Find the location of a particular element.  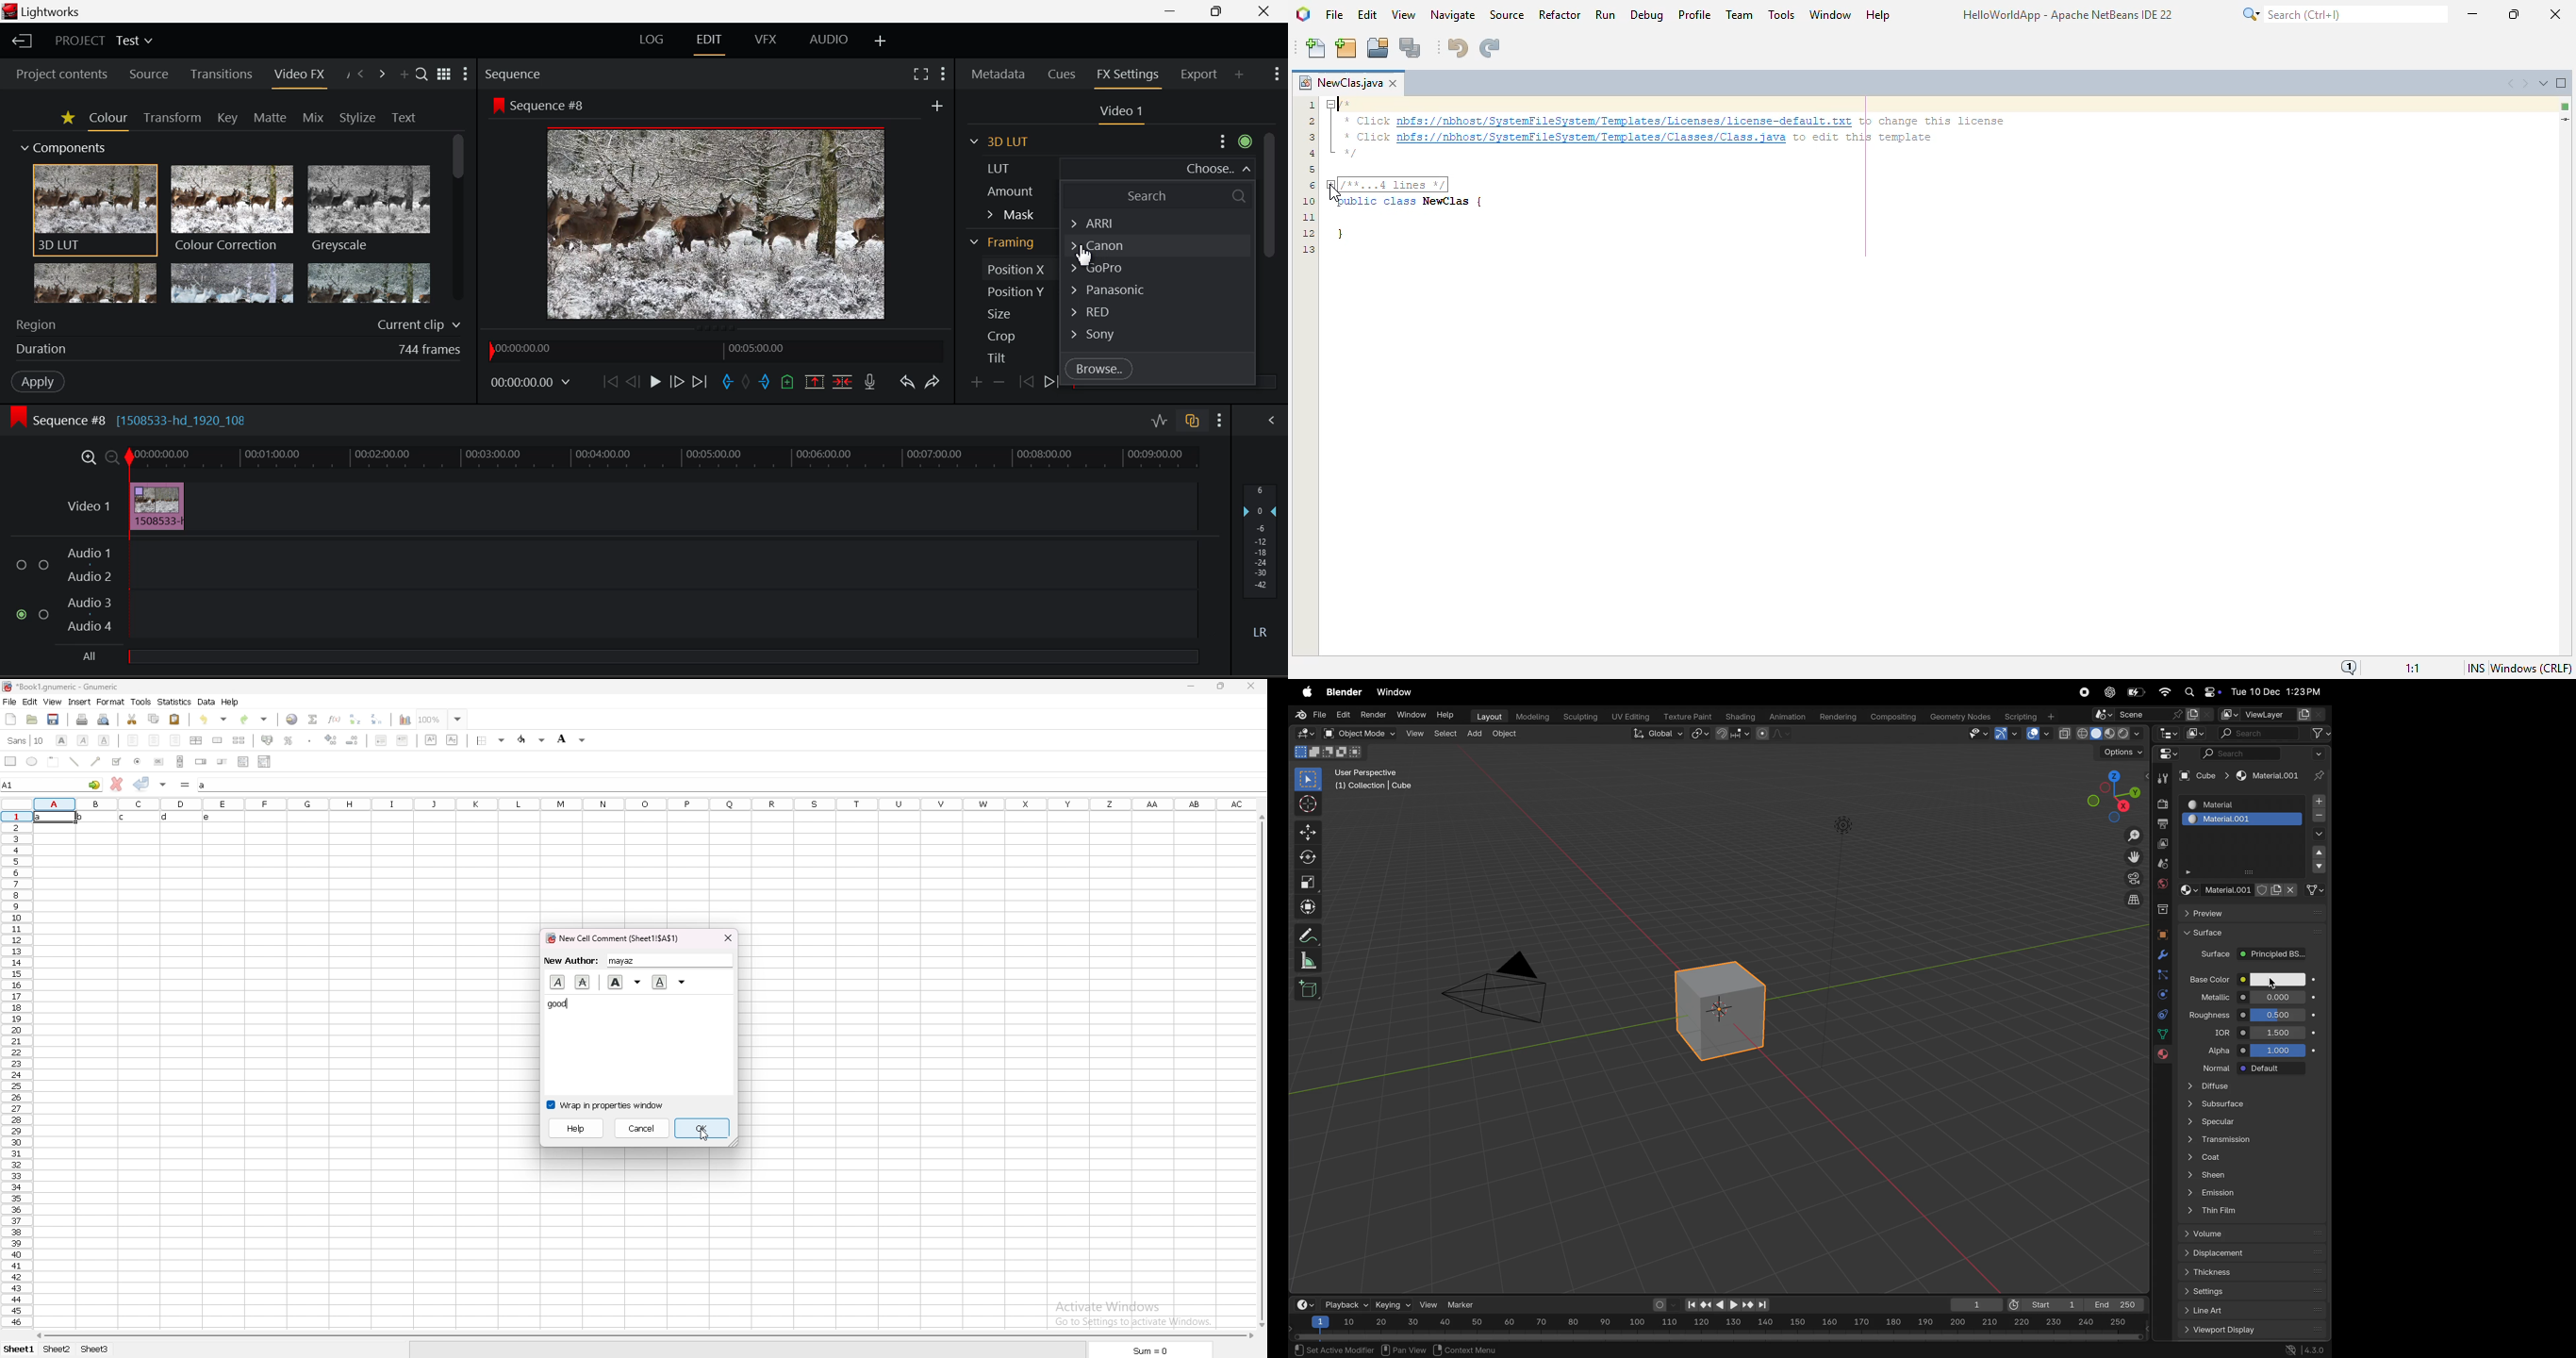

show opened documents list is located at coordinates (2542, 82).